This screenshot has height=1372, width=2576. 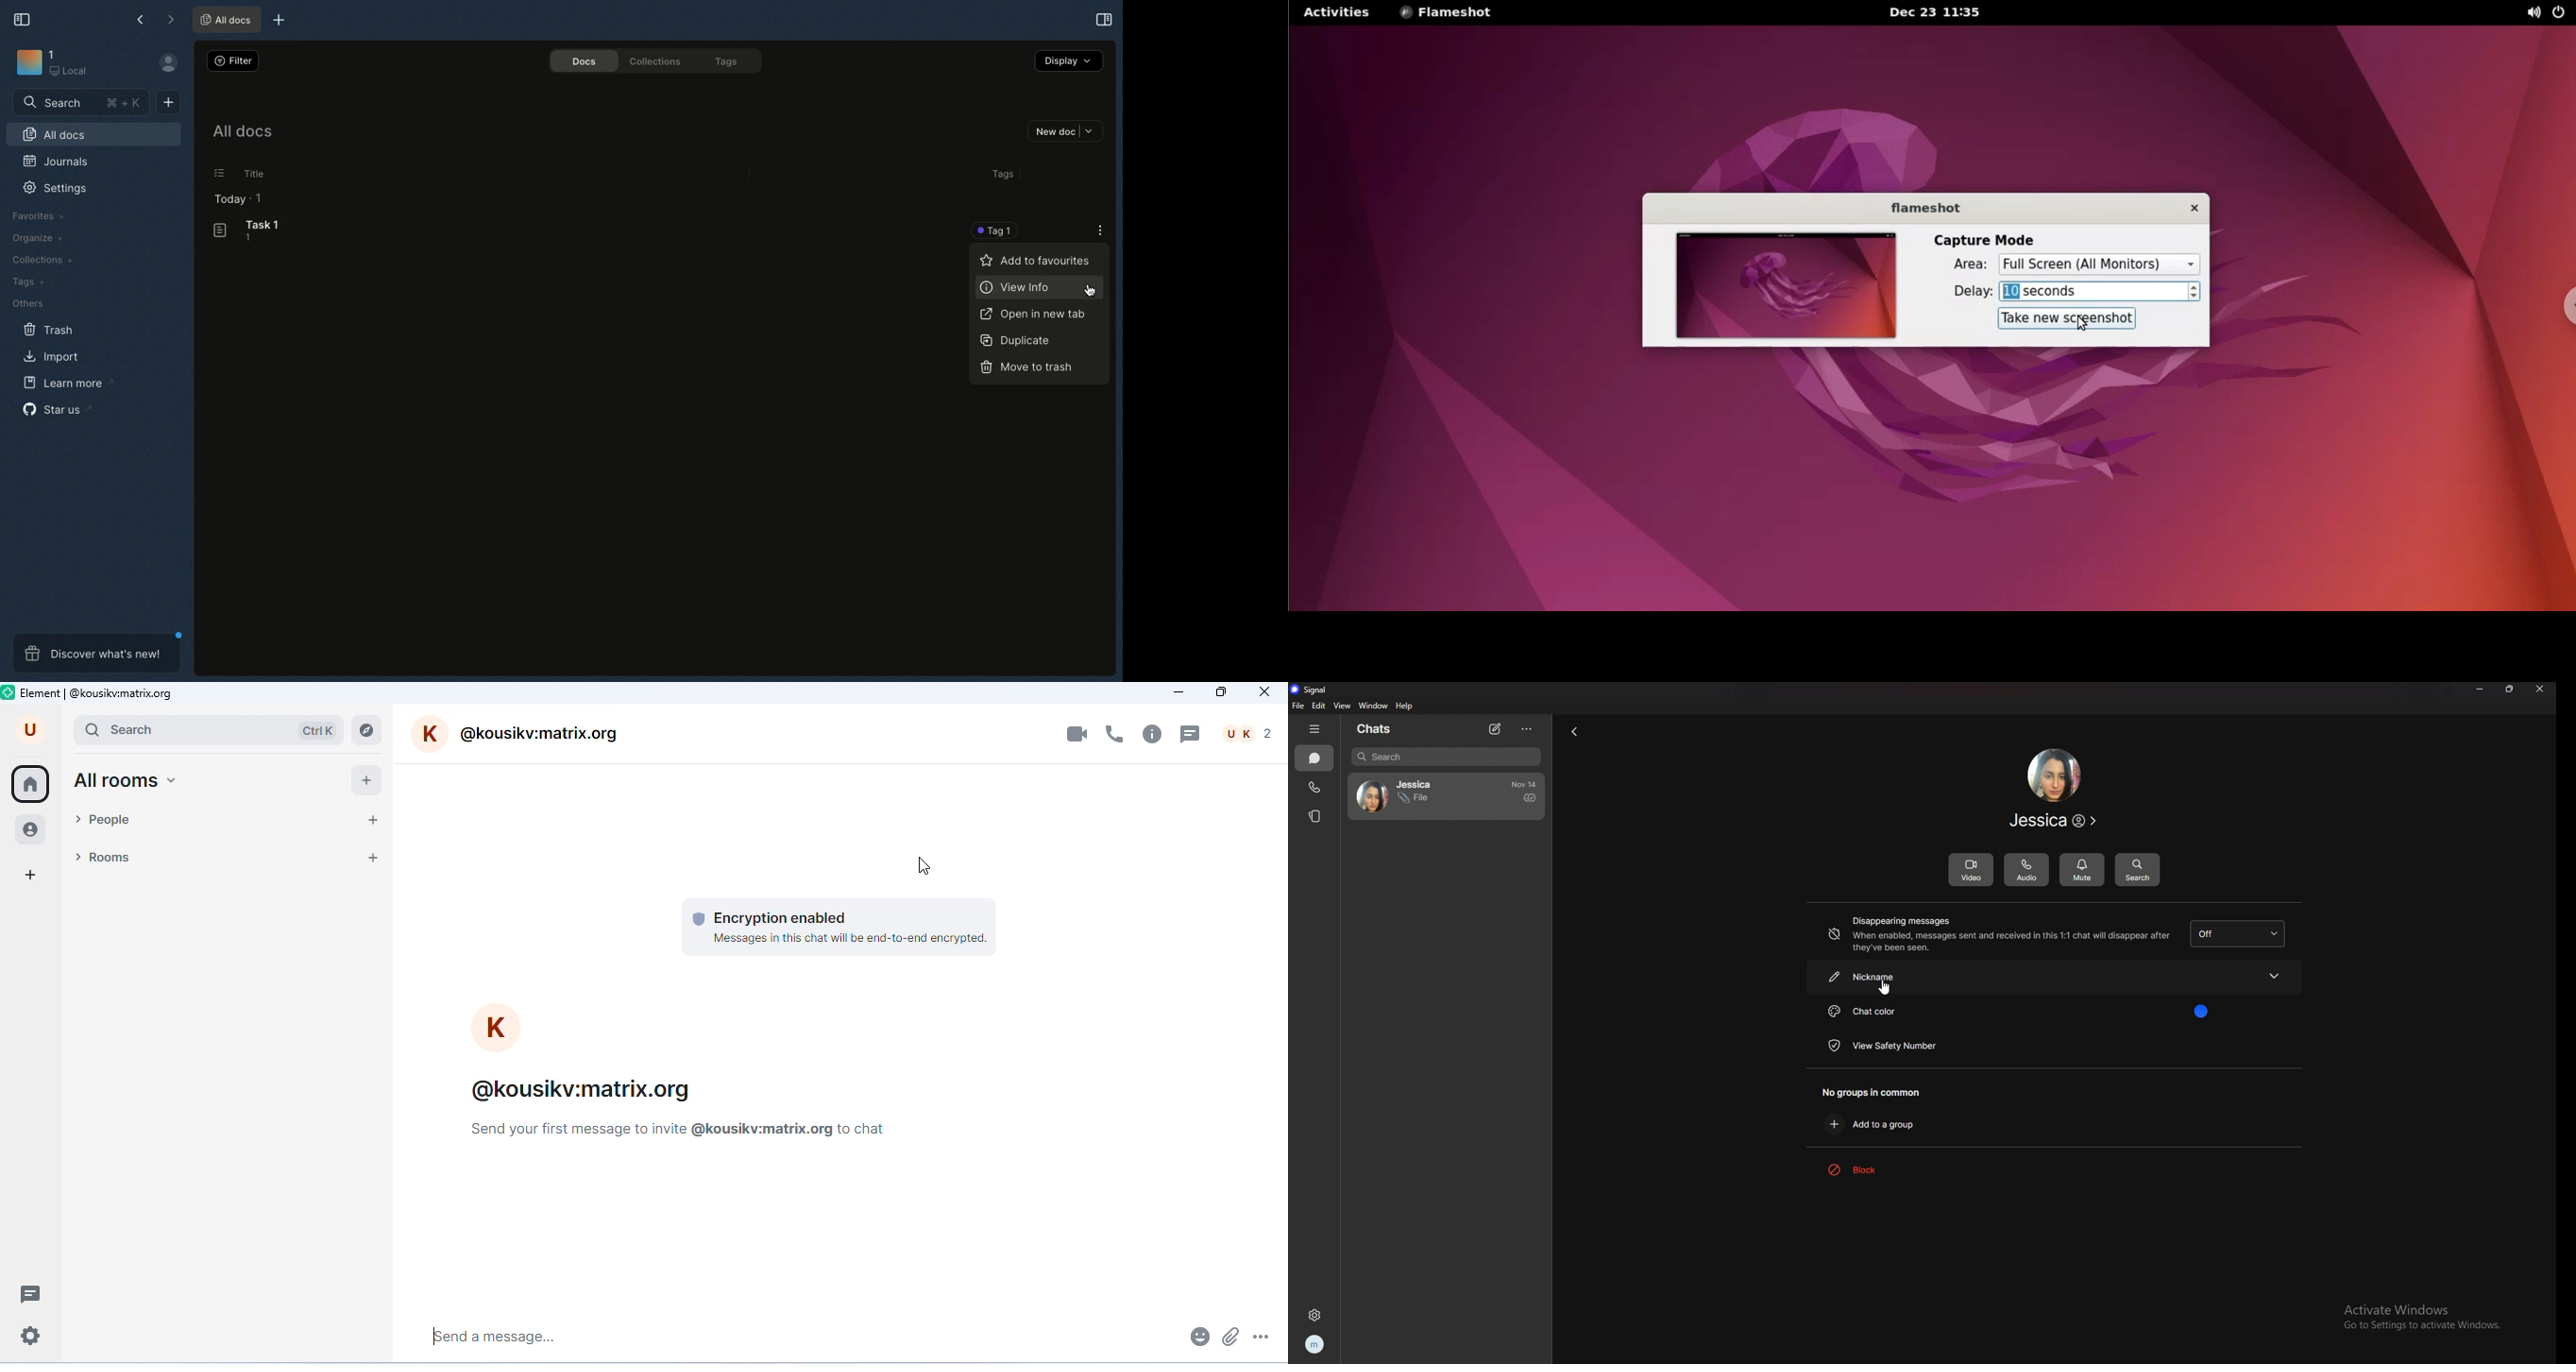 What do you see at coordinates (998, 229) in the screenshot?
I see `Tag 1` at bounding box center [998, 229].